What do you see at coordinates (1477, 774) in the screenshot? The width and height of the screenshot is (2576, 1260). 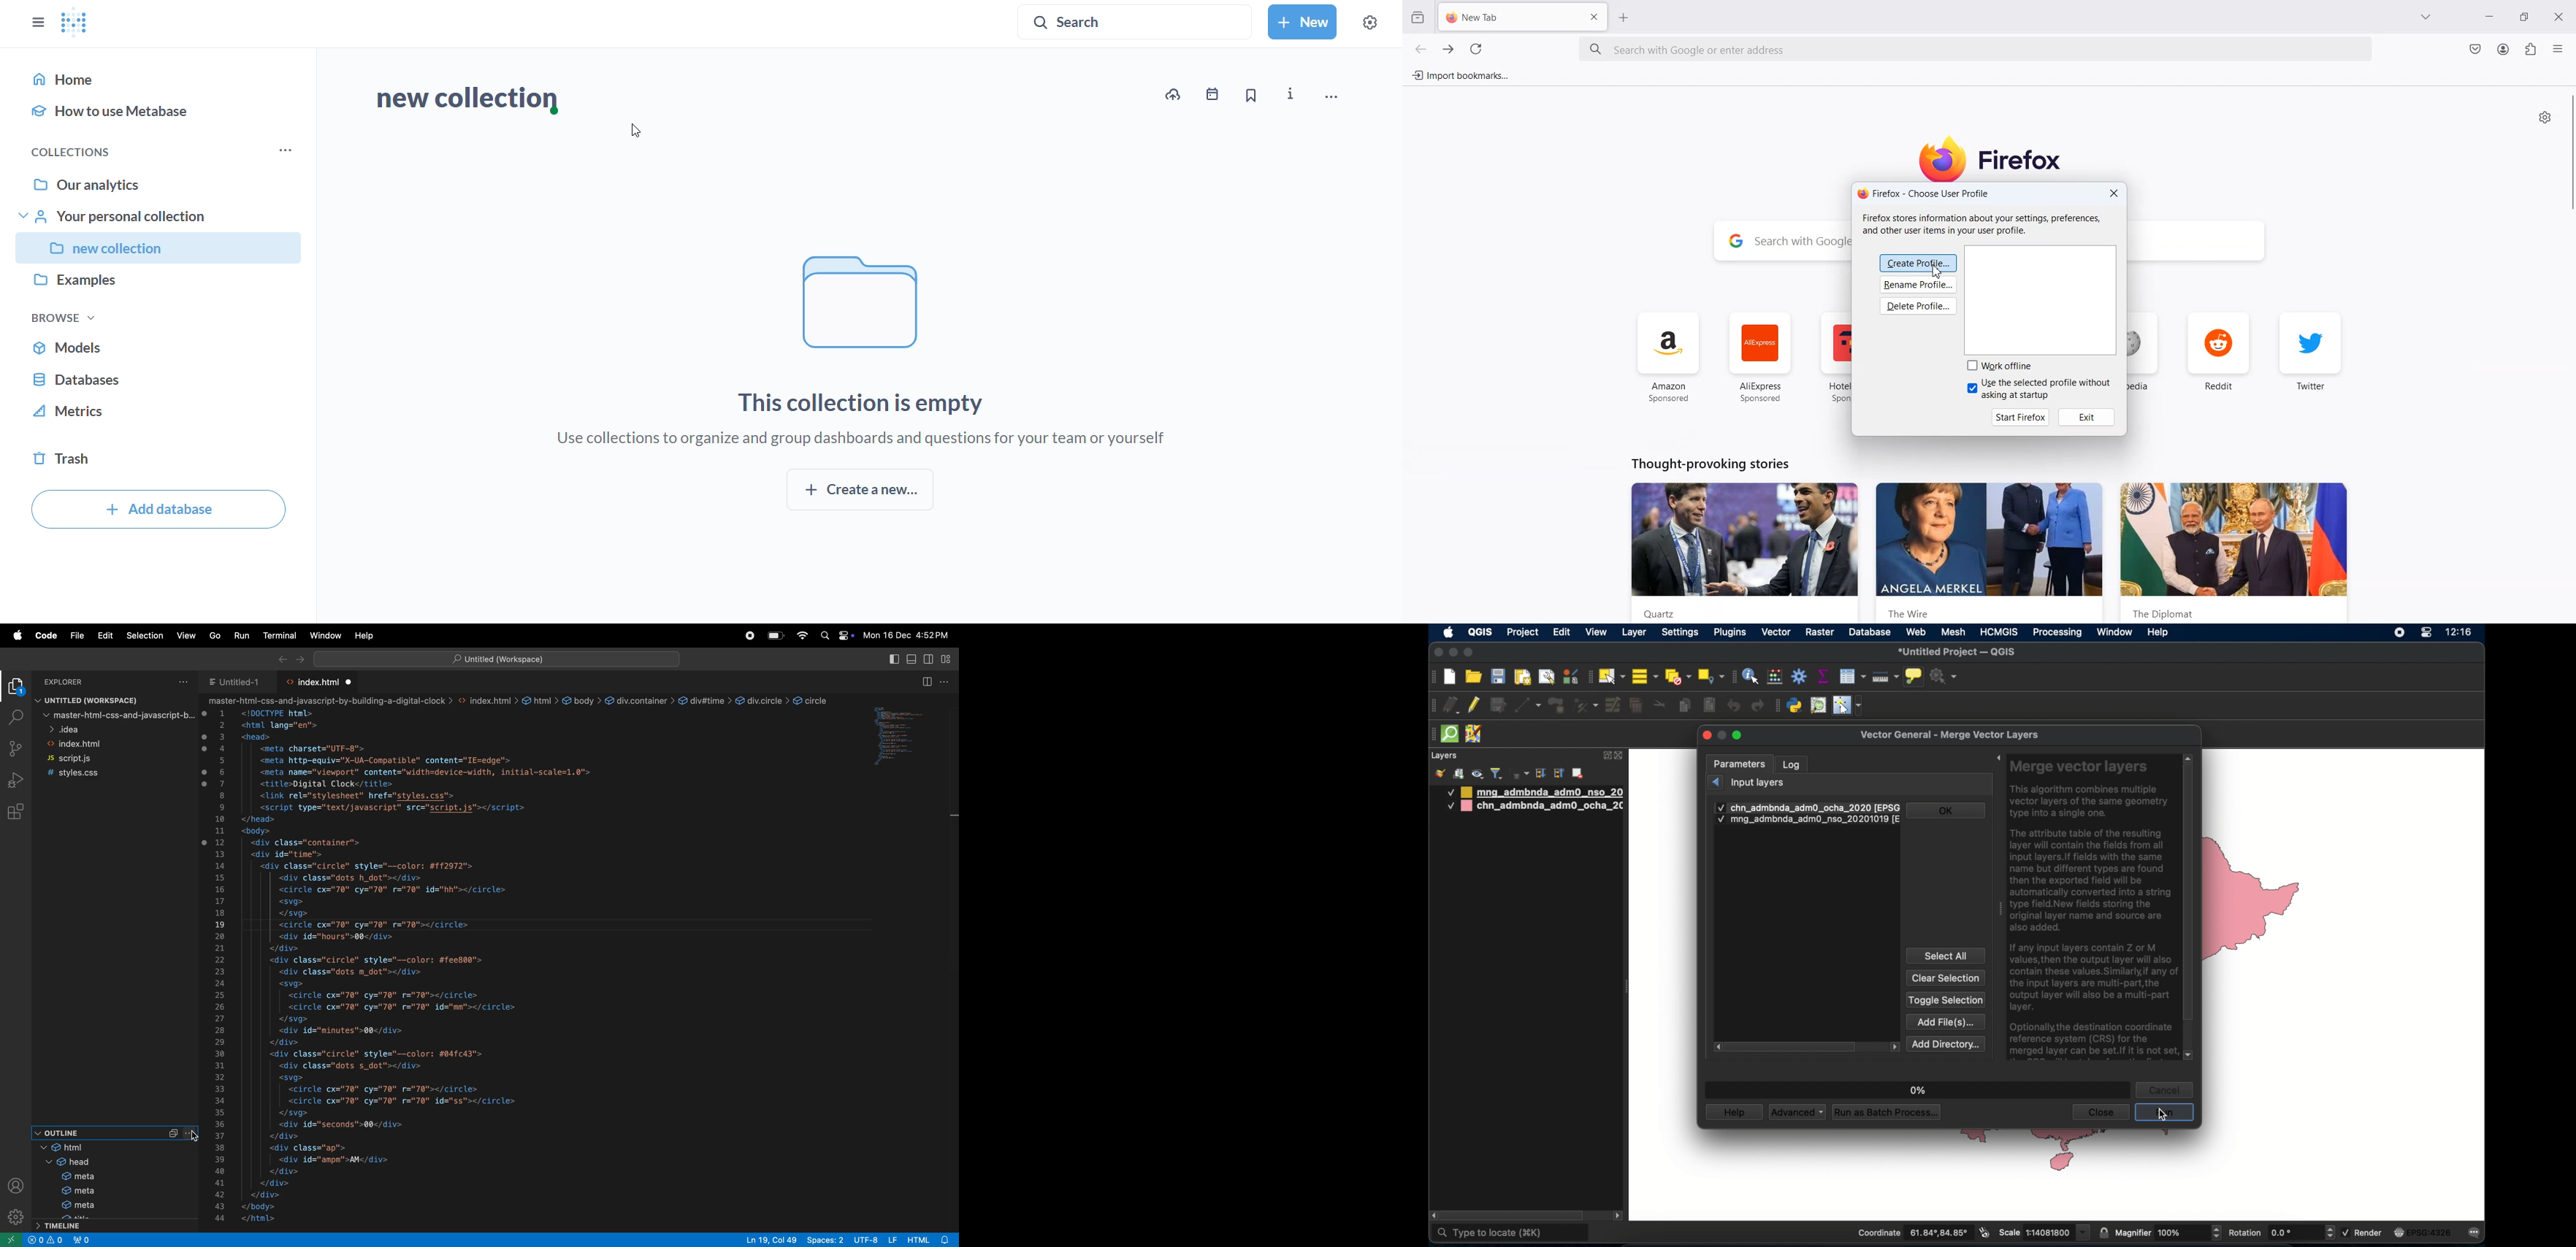 I see `manage map theme` at bounding box center [1477, 774].